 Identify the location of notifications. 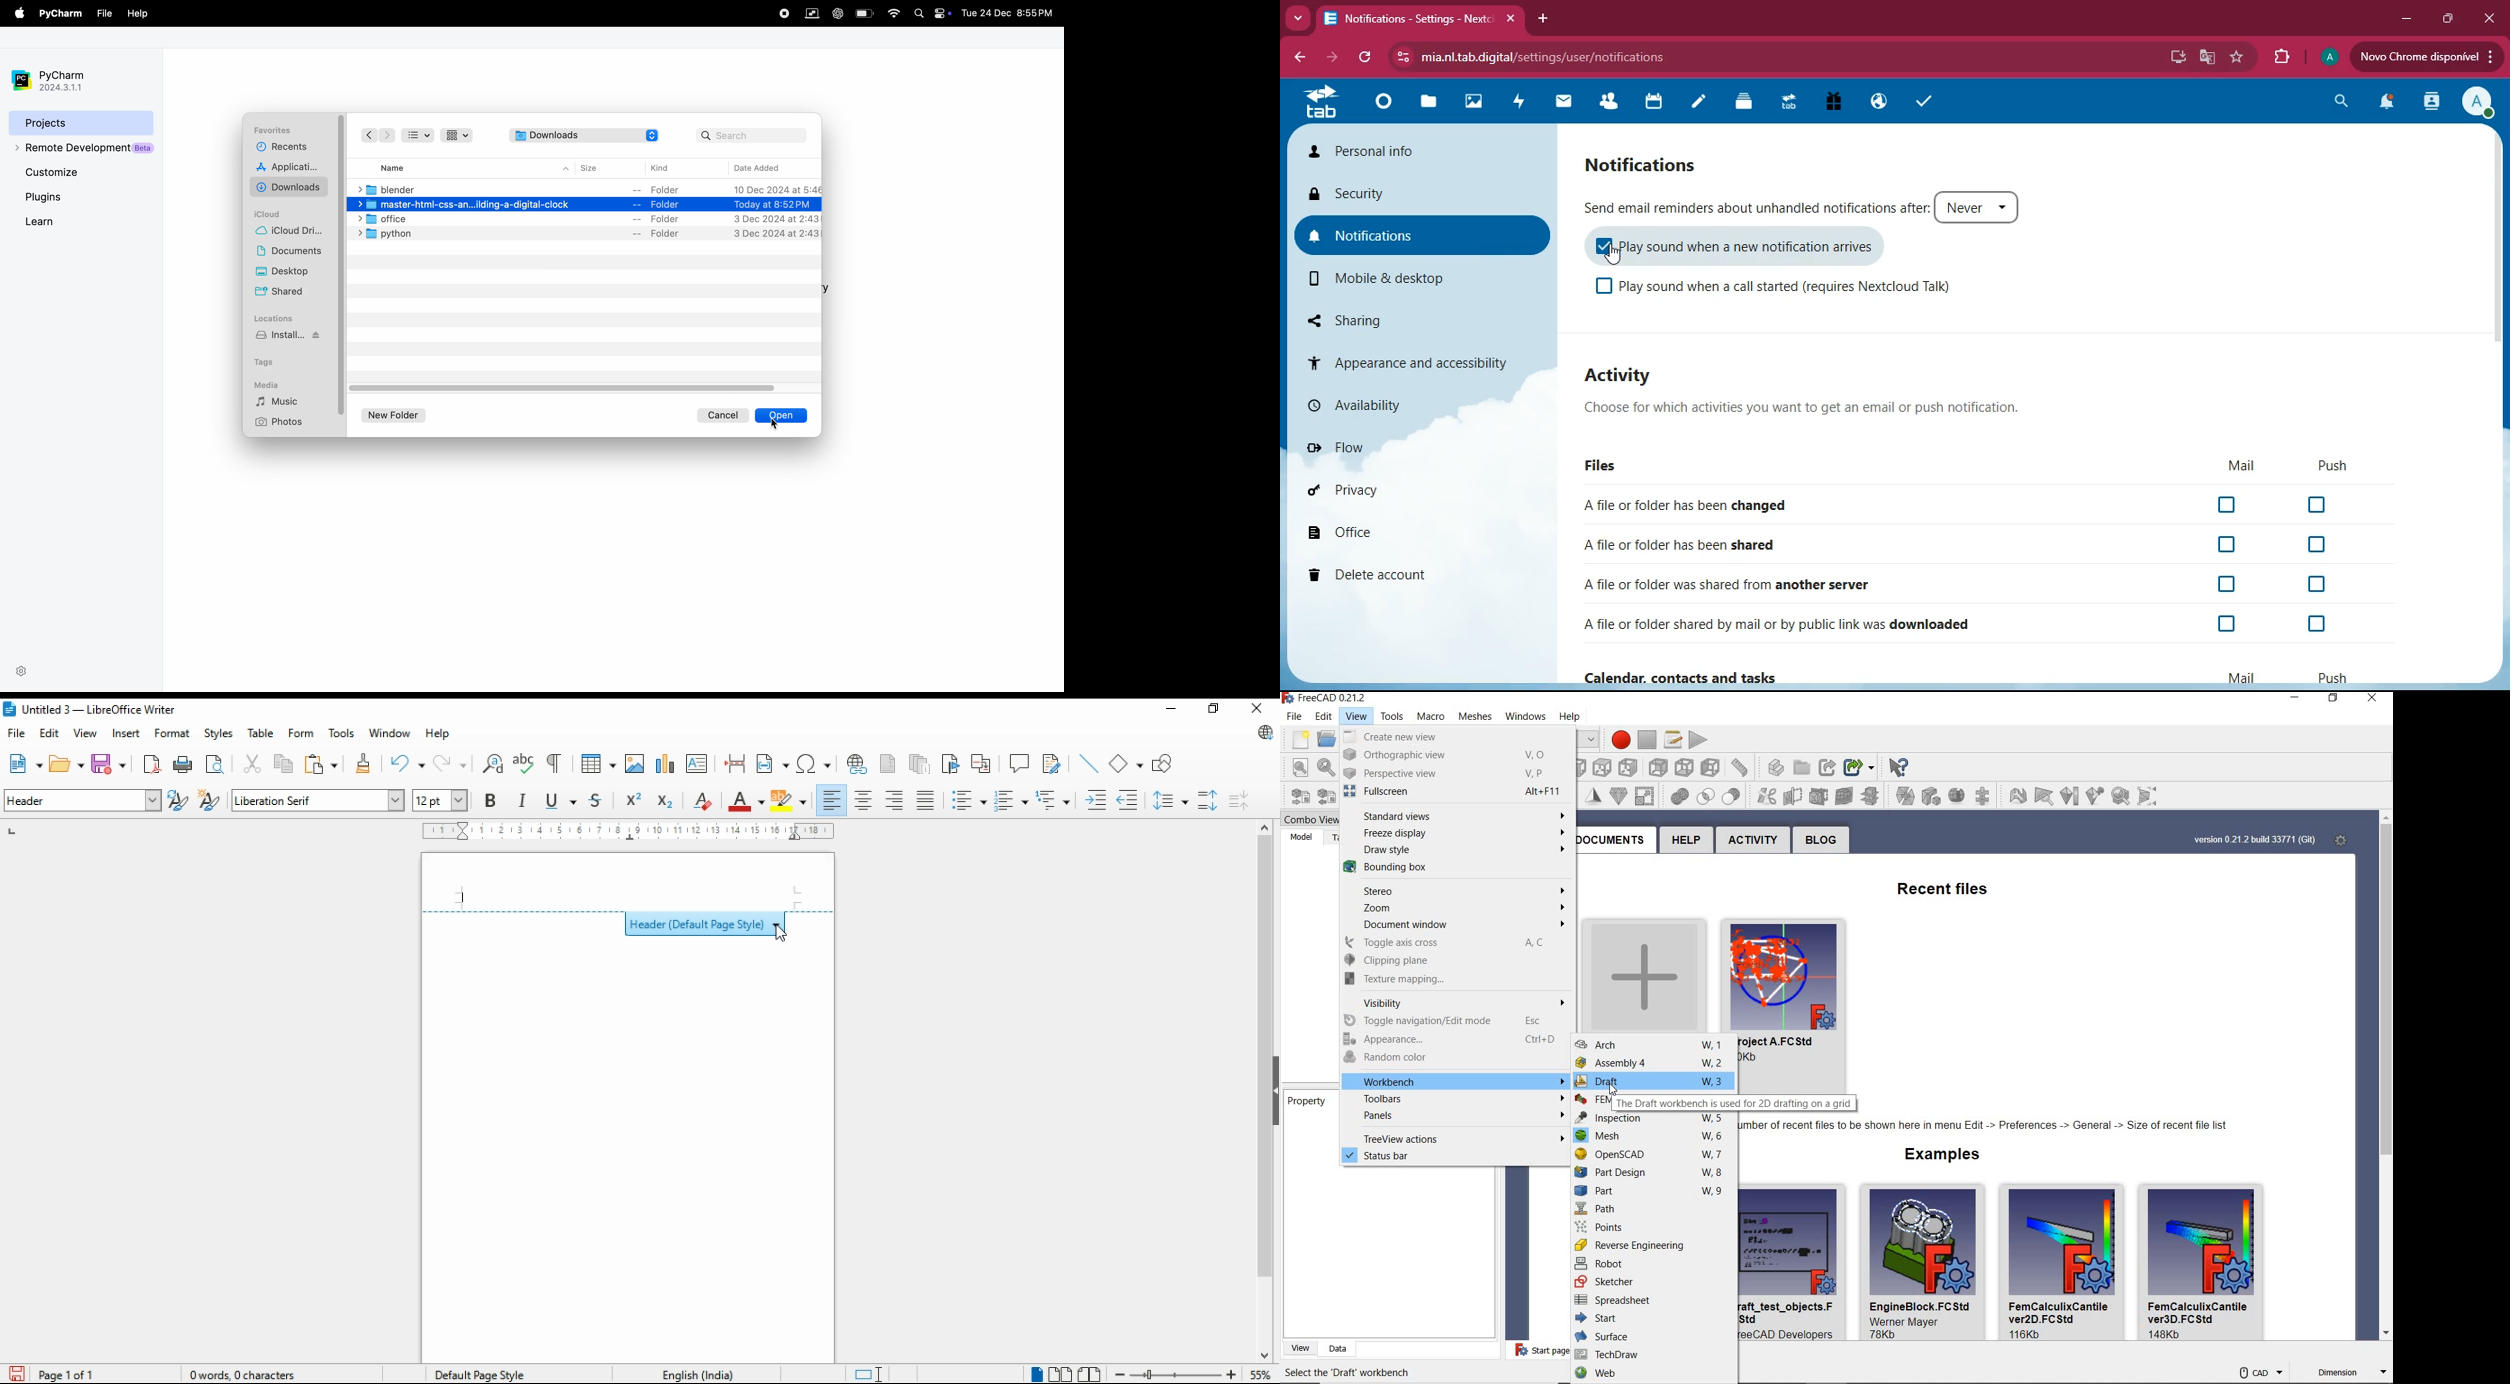
(1421, 233).